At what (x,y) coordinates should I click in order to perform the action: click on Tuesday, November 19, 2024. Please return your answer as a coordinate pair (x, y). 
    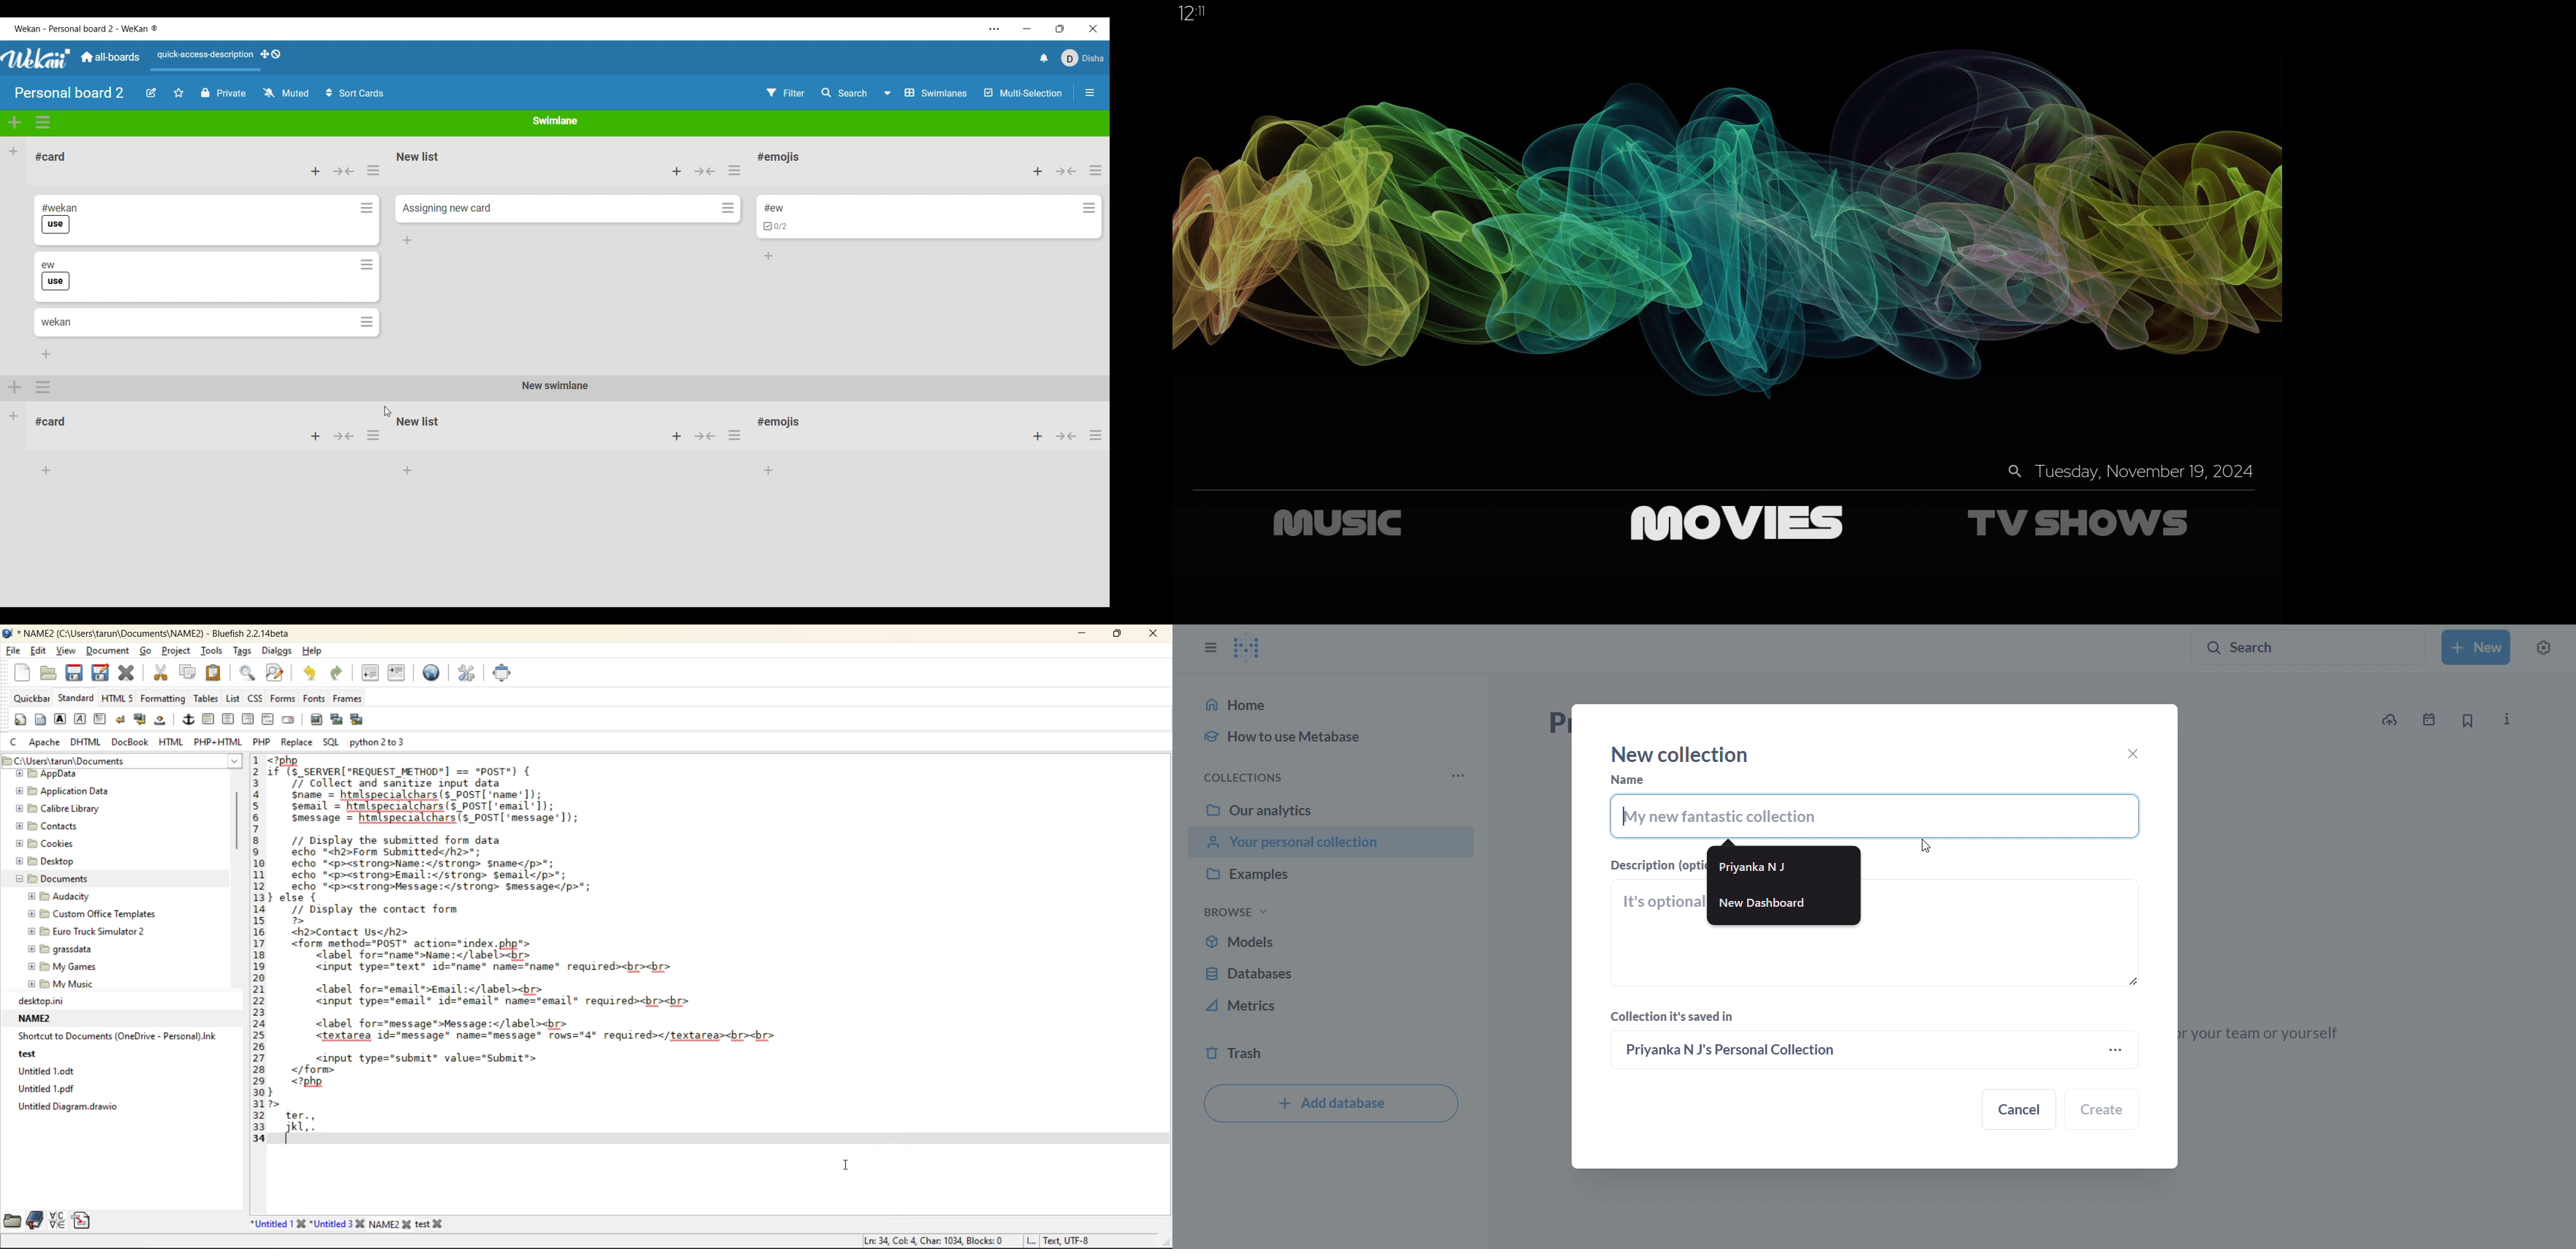
    Looking at the image, I should click on (2143, 472).